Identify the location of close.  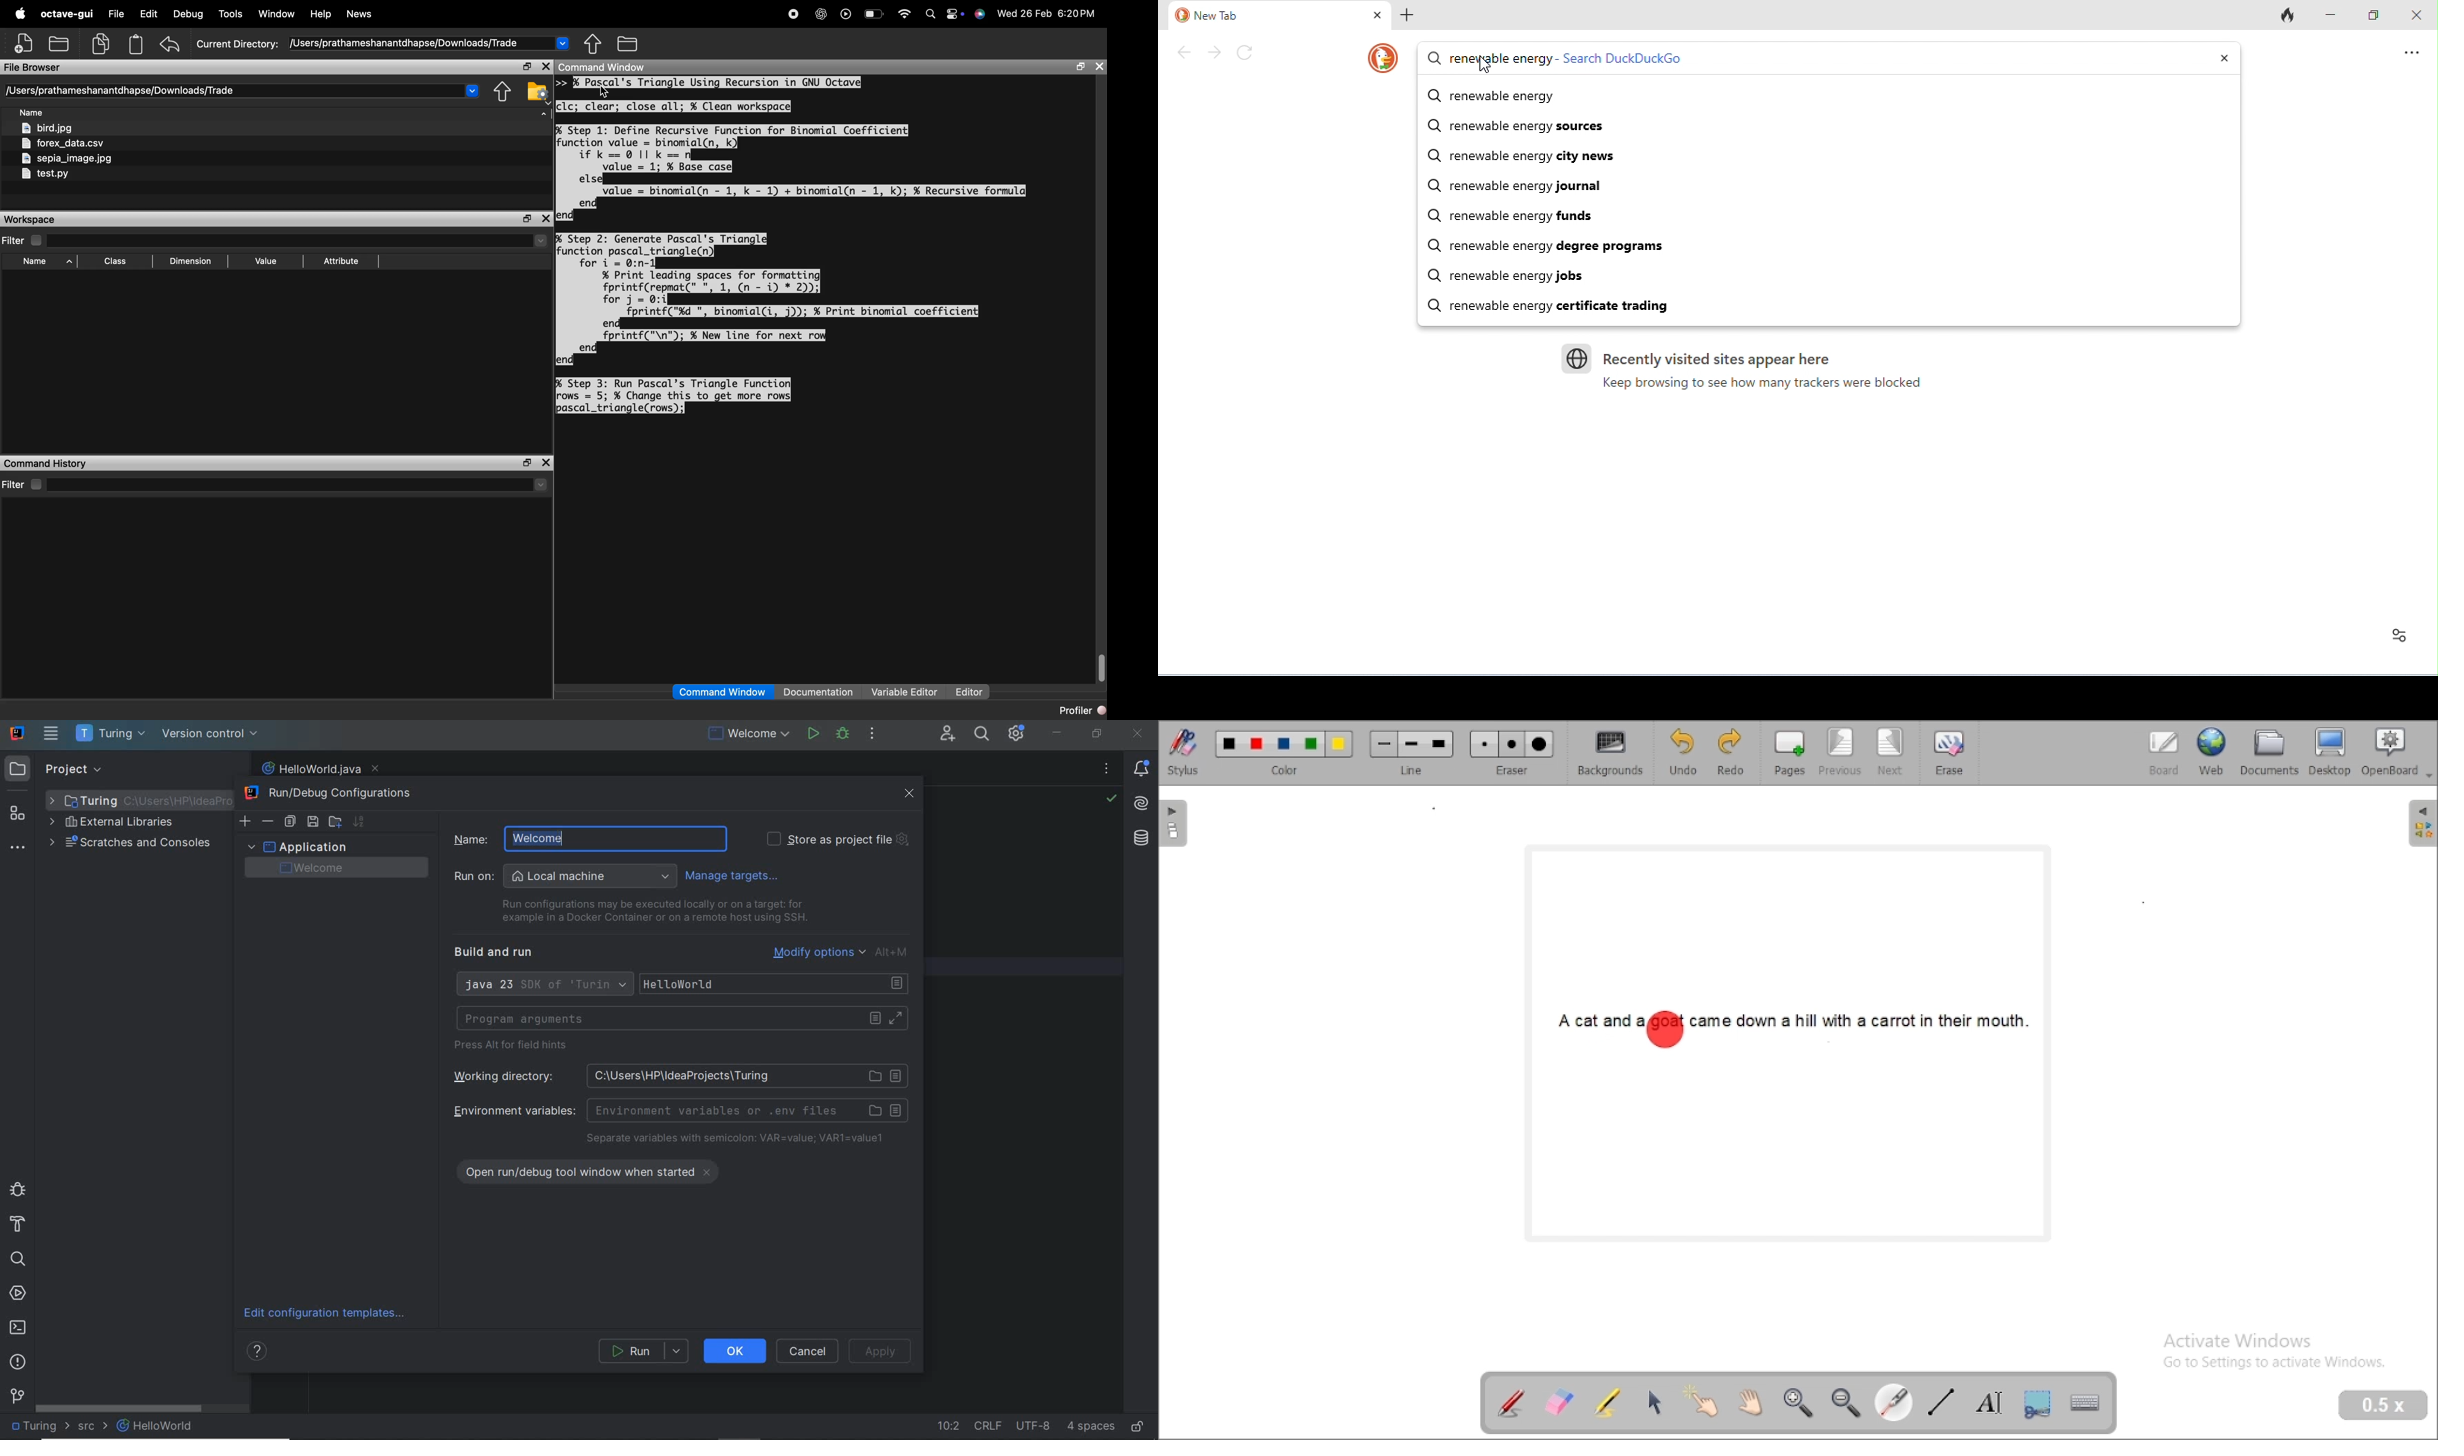
(2416, 14).